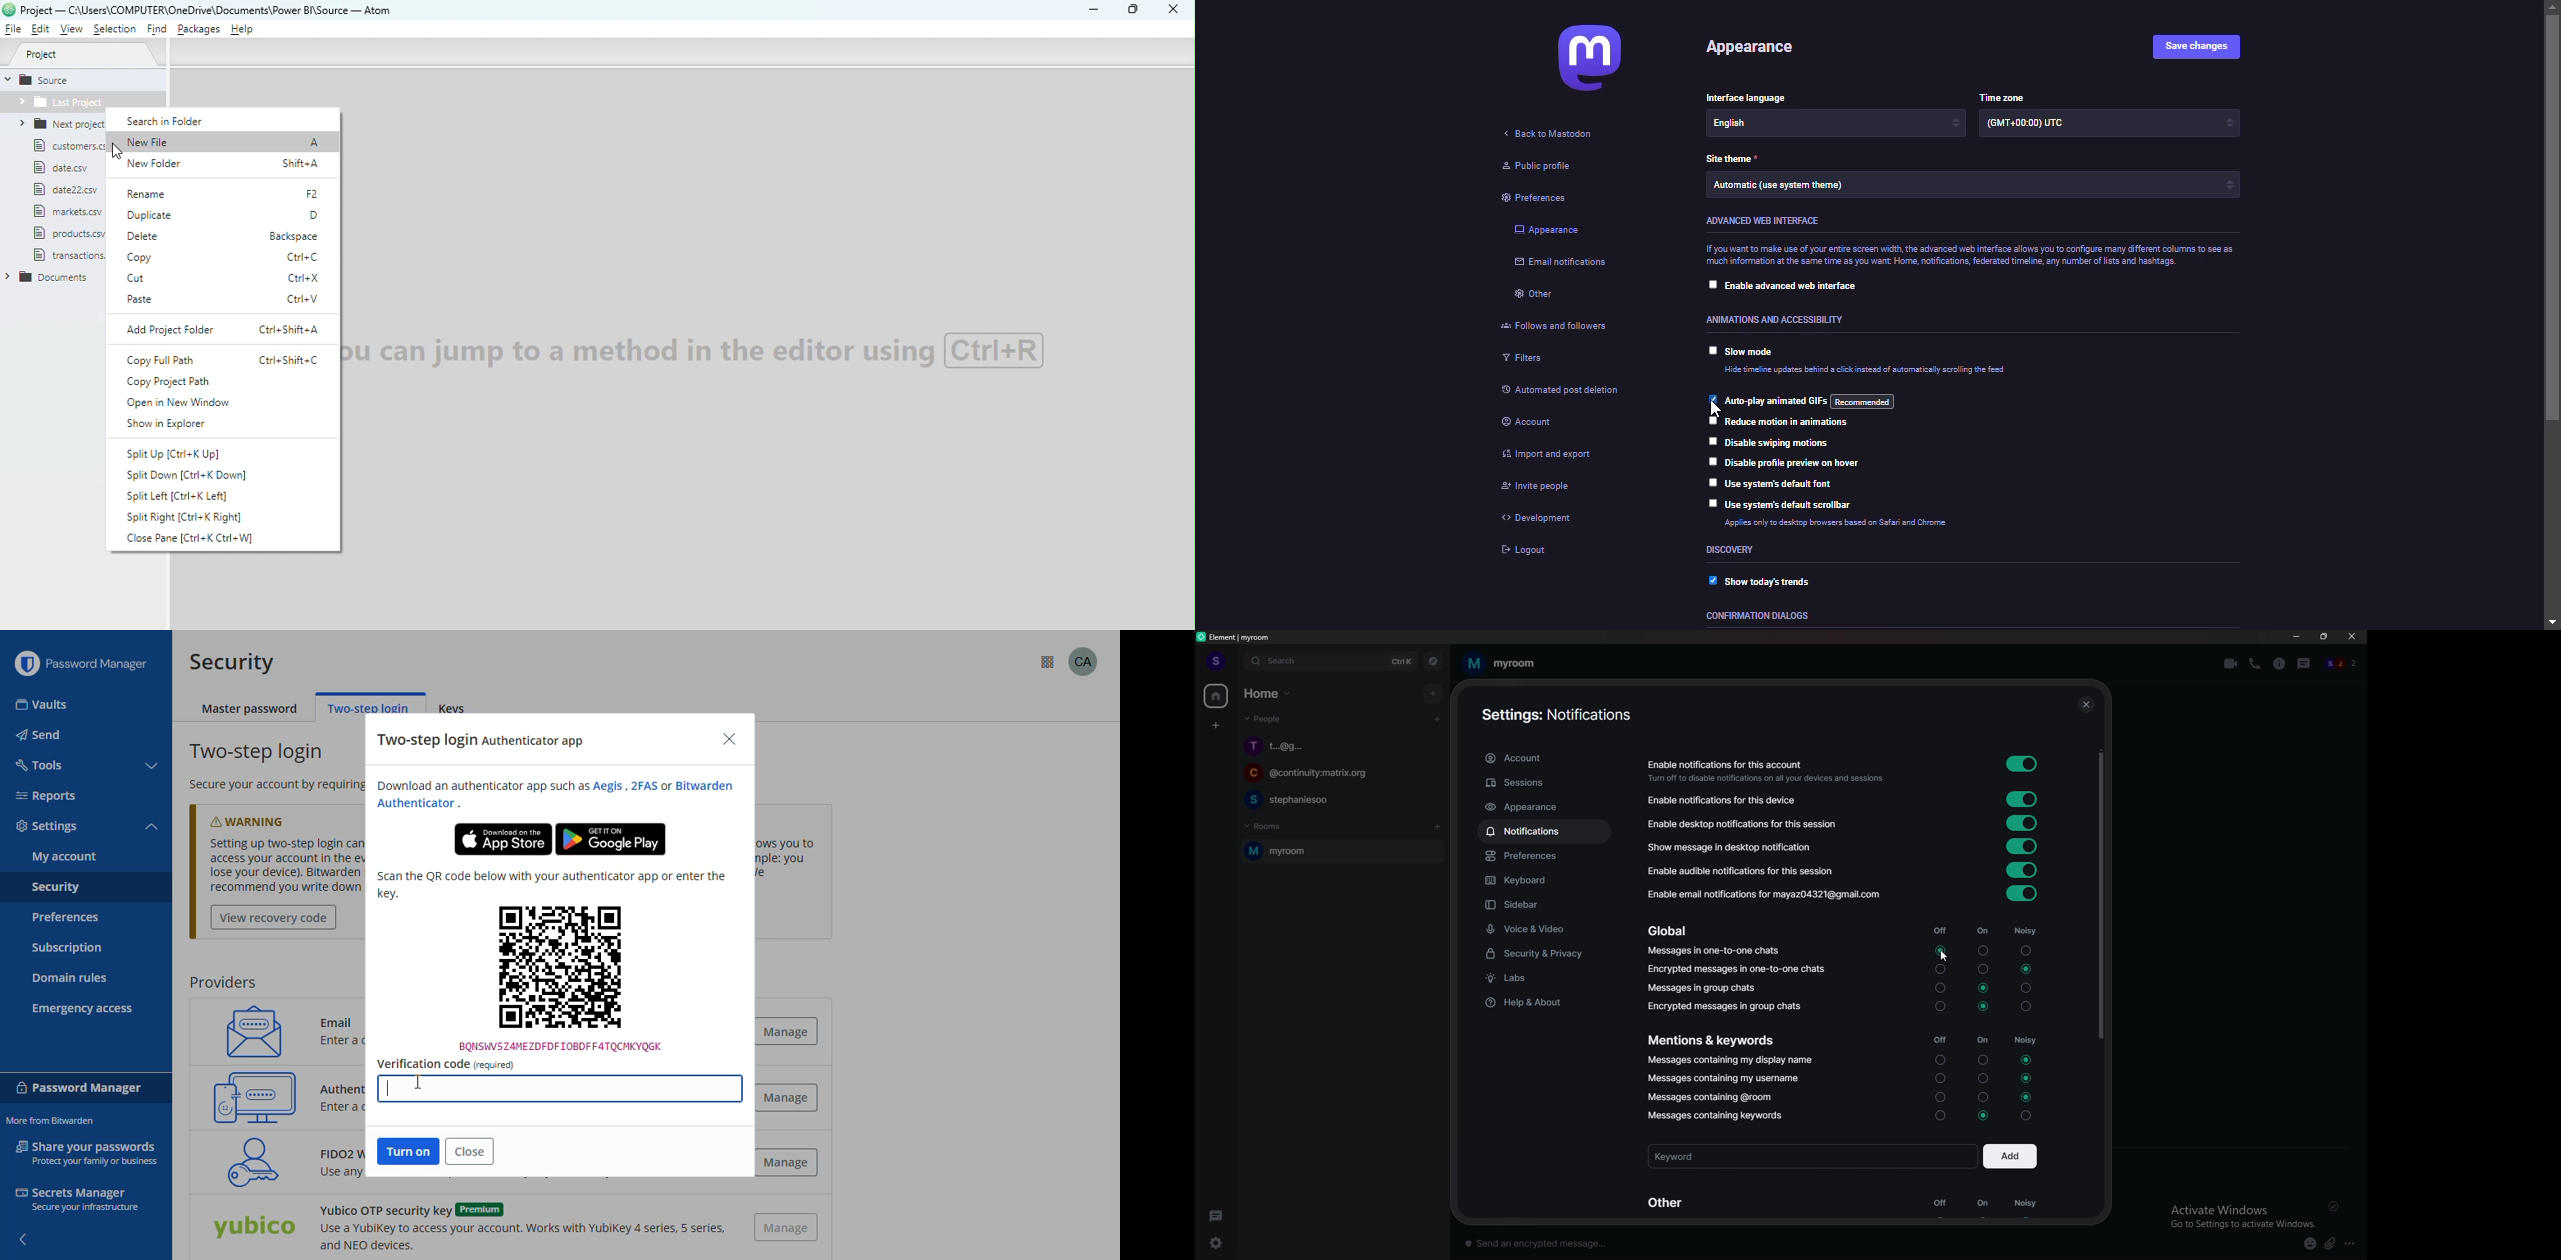 The width and height of the screenshot is (2576, 1260). What do you see at coordinates (1335, 774) in the screenshot?
I see `chat` at bounding box center [1335, 774].